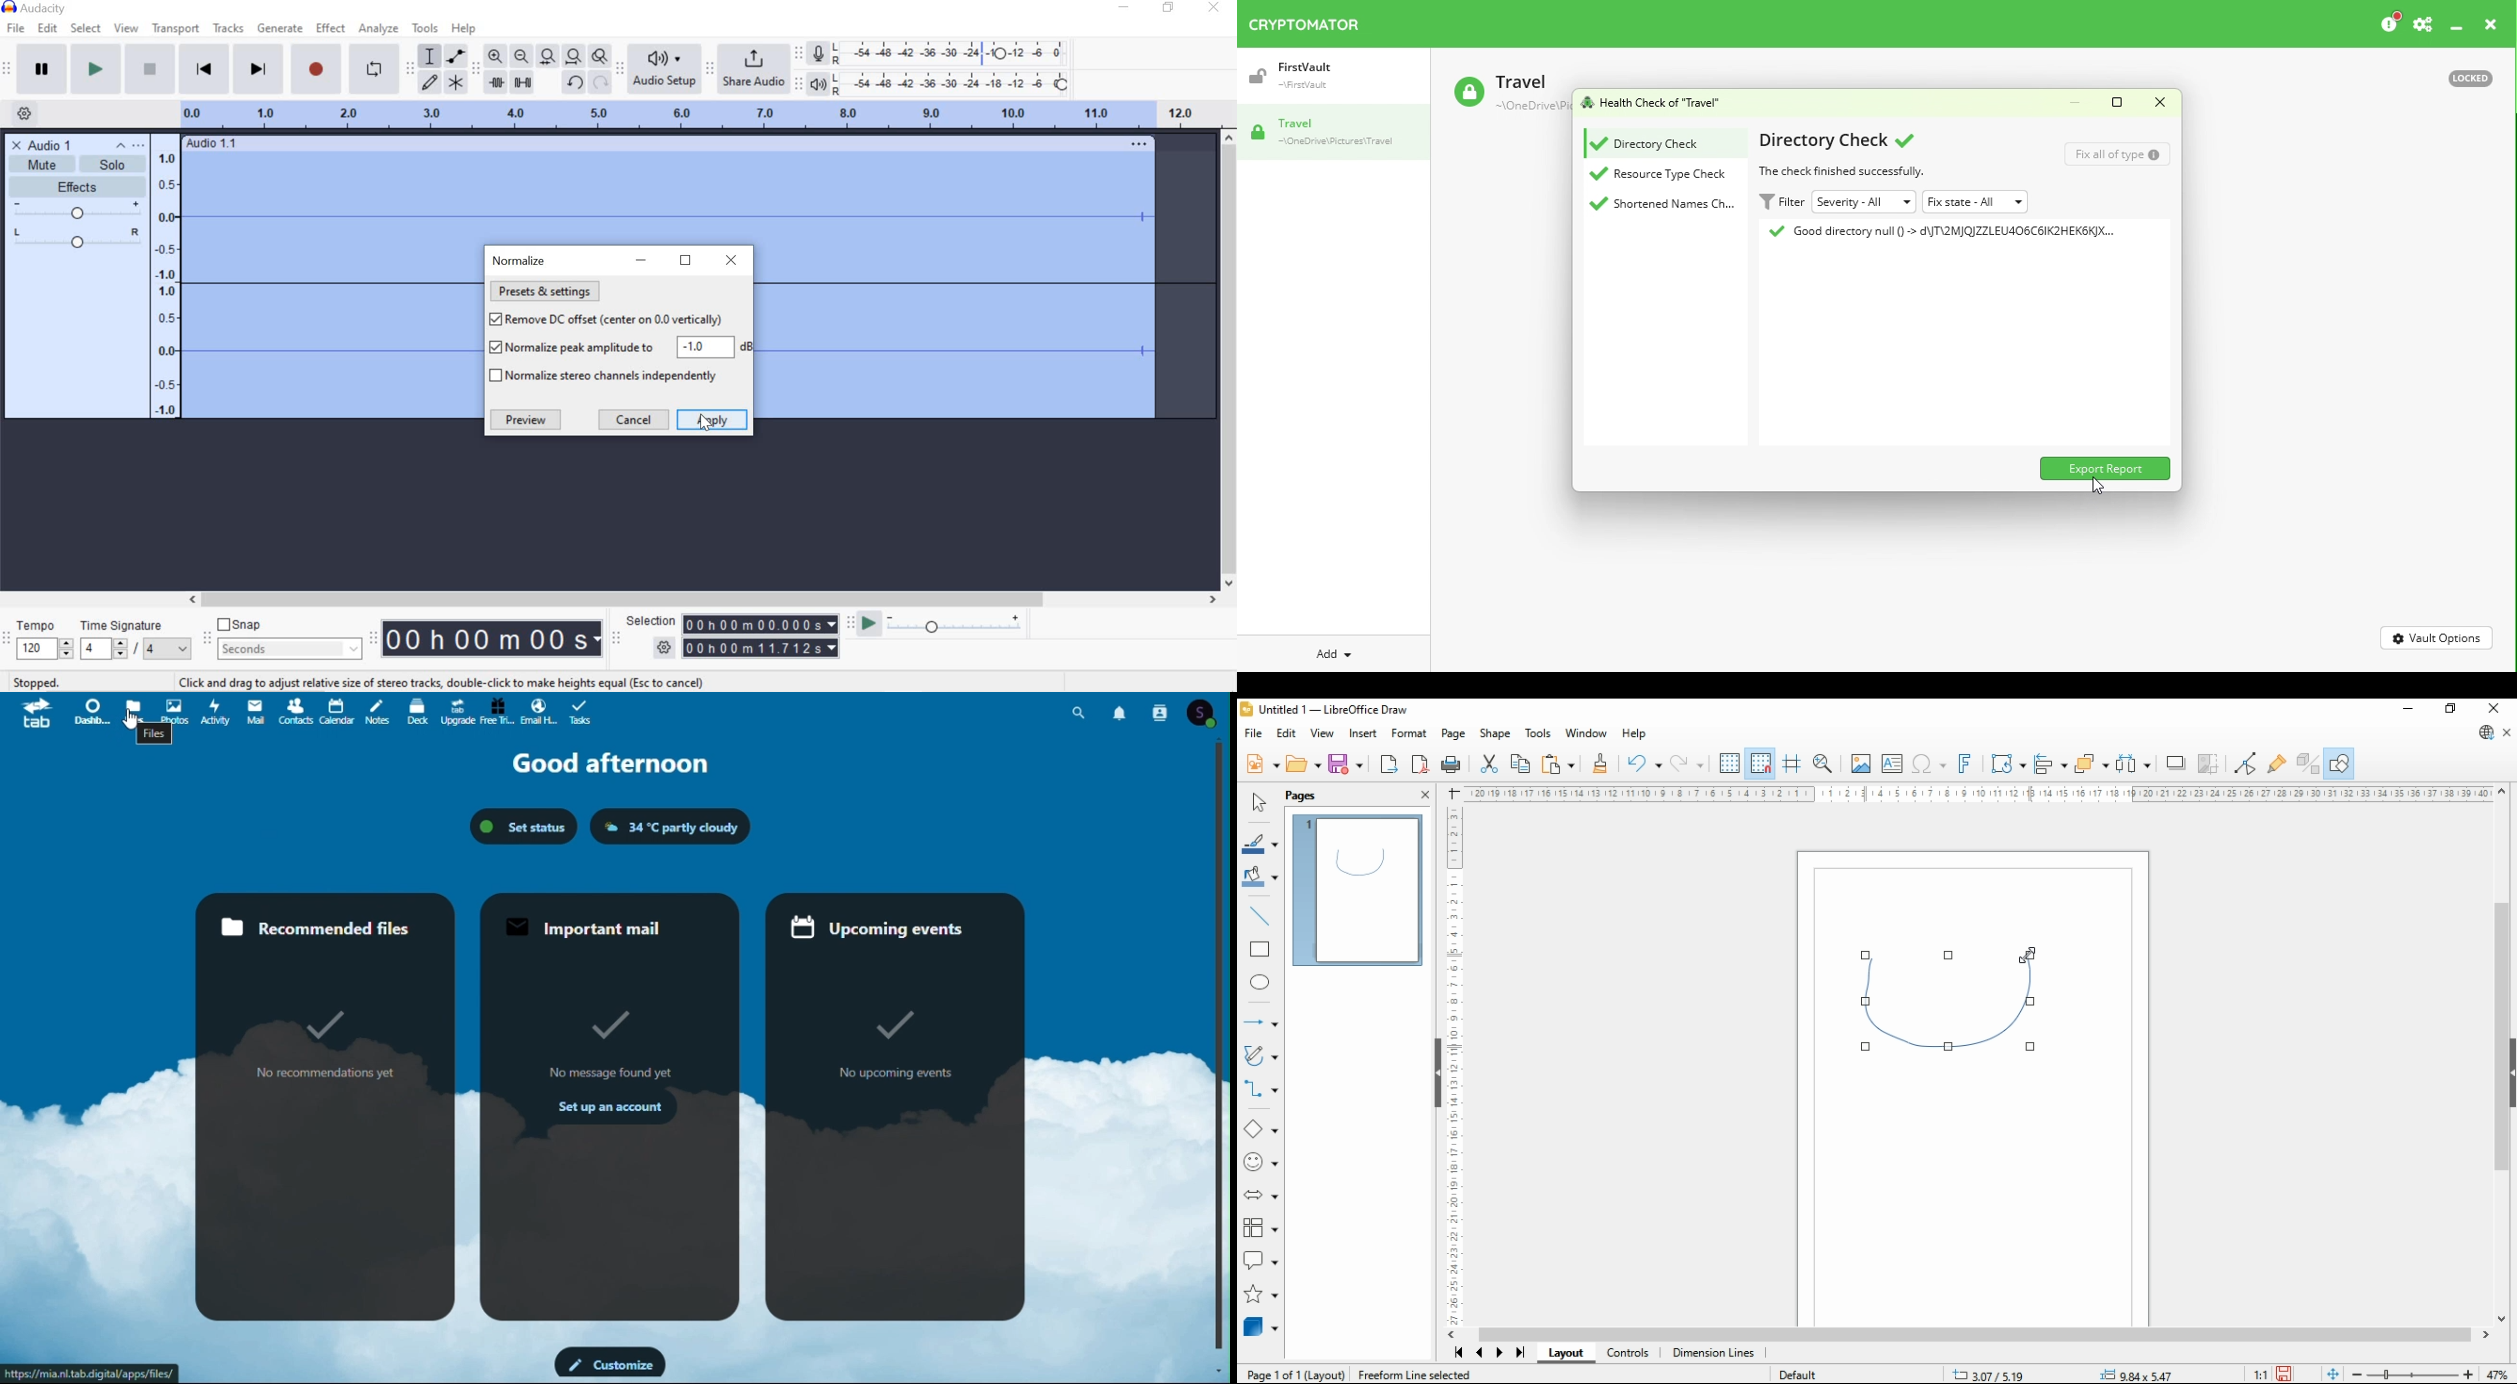 The height and width of the screenshot is (1400, 2520). What do you see at coordinates (2507, 731) in the screenshot?
I see `close document` at bounding box center [2507, 731].